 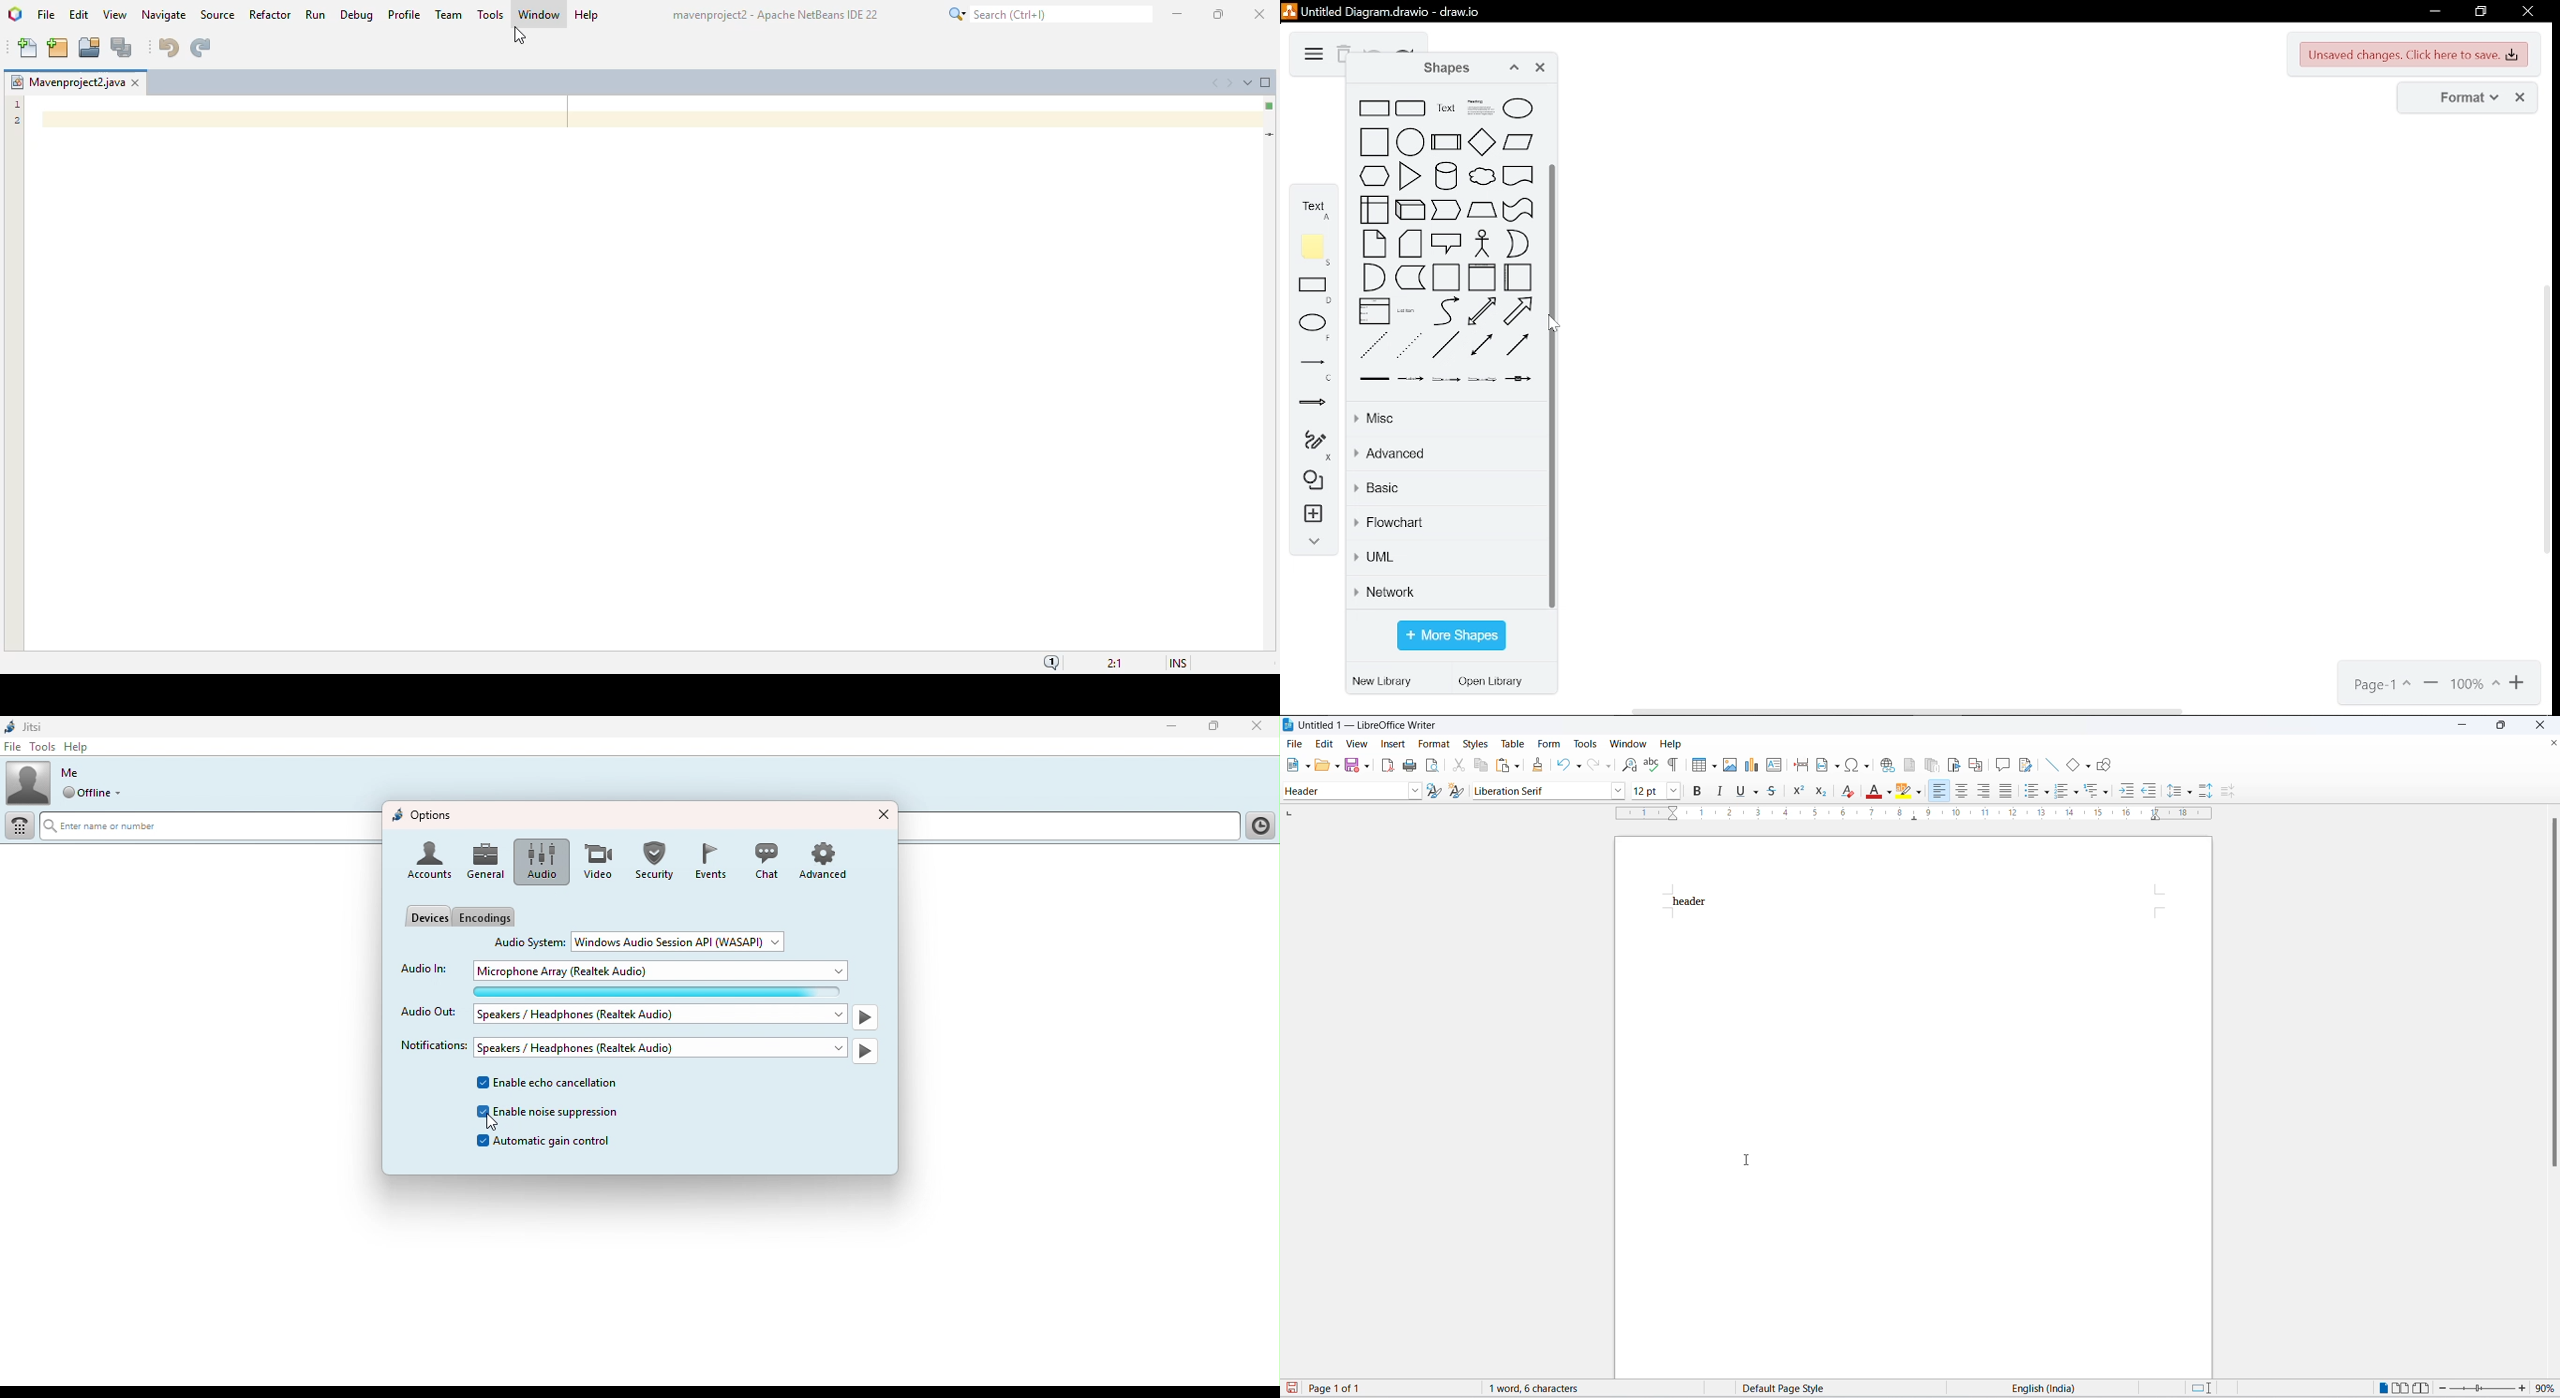 I want to click on process, so click(x=1446, y=141).